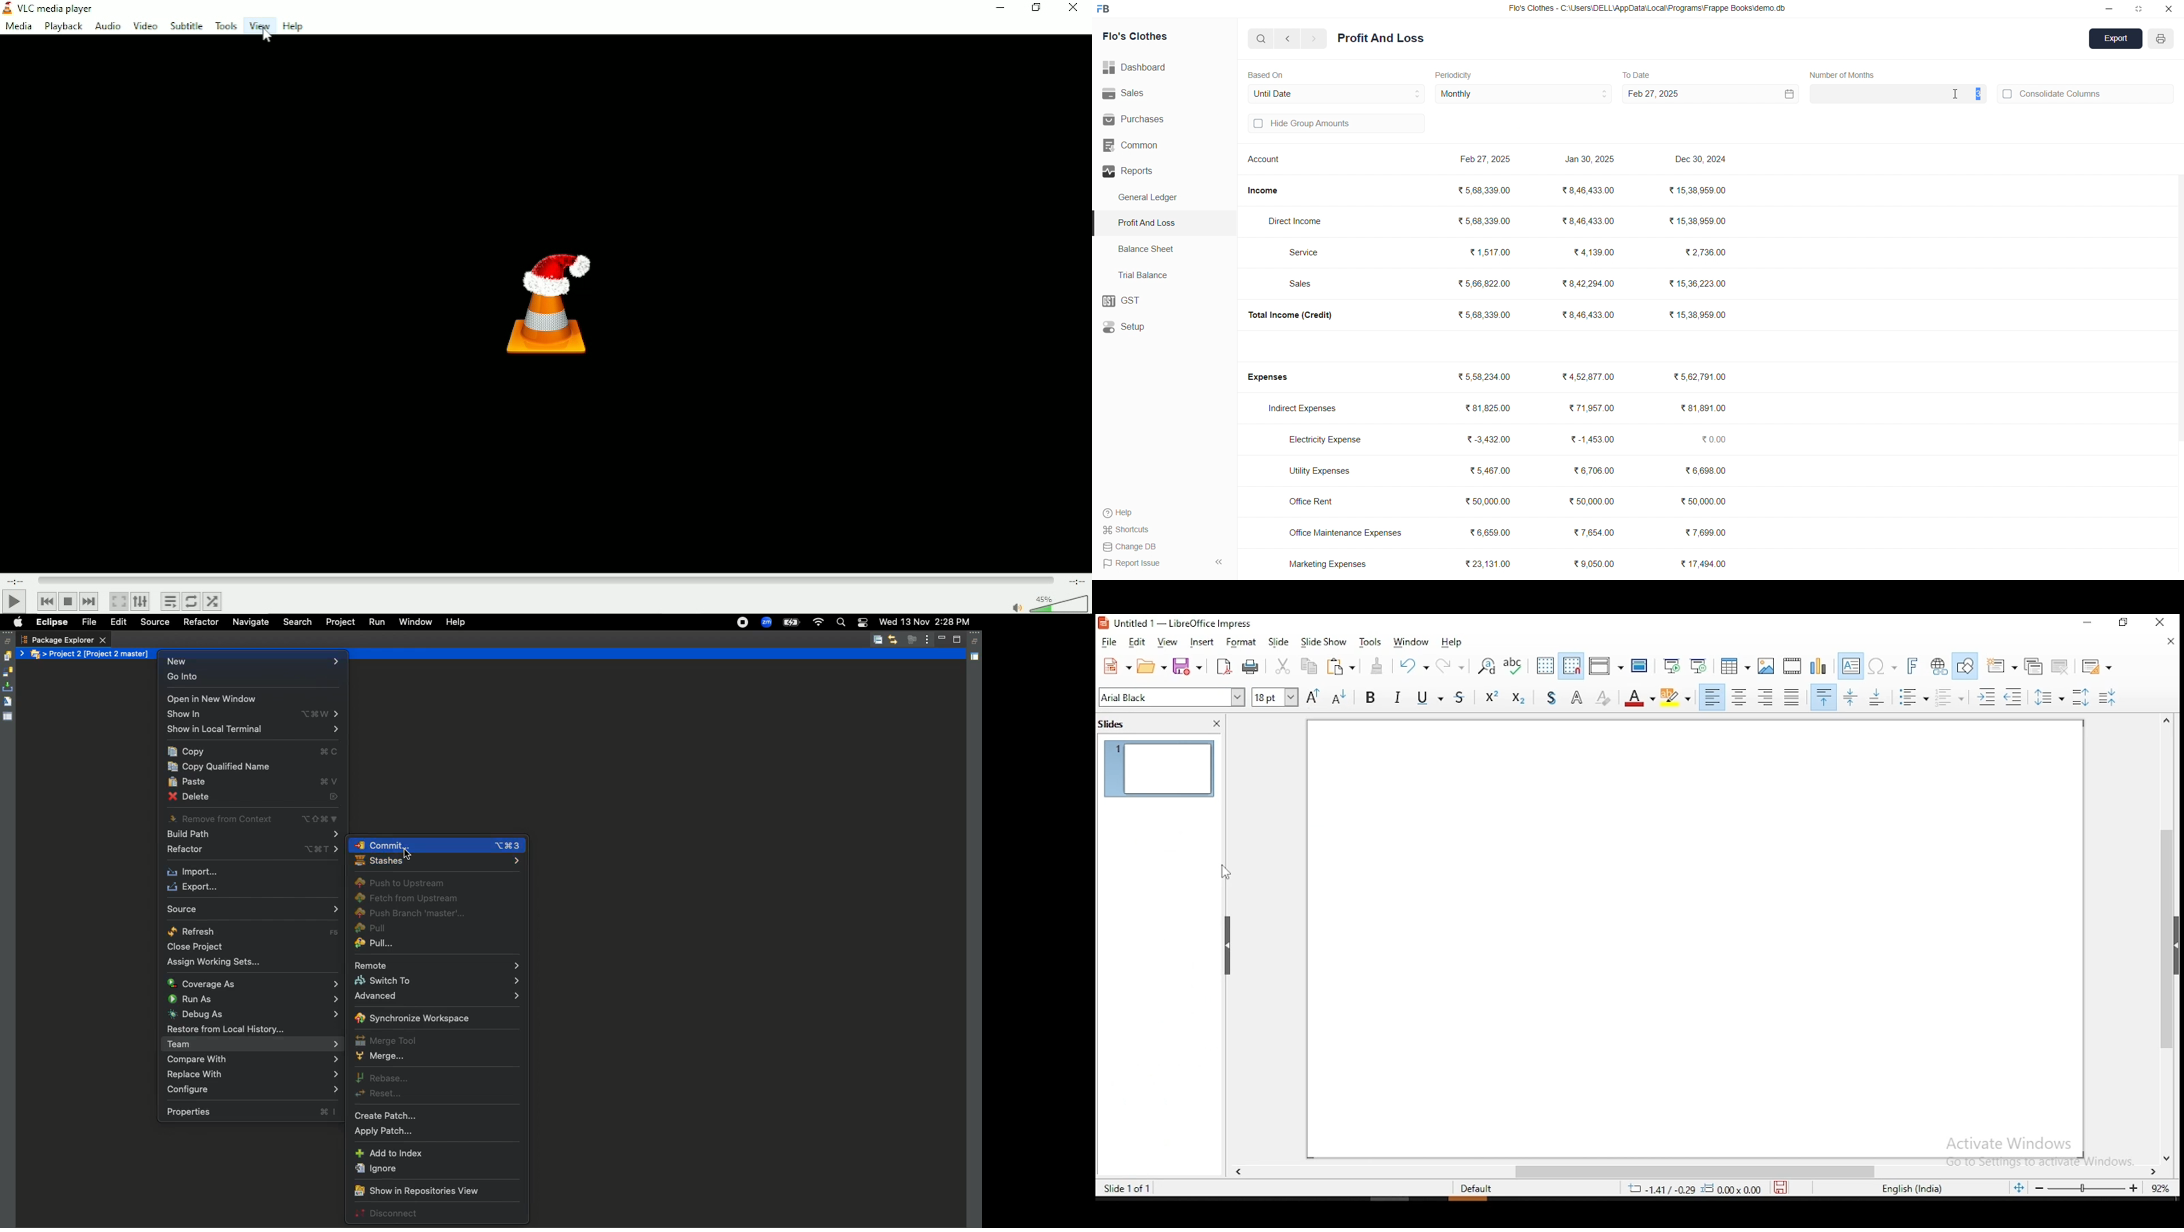 Image resolution: width=2184 pixels, height=1232 pixels. Describe the element at coordinates (1705, 503) in the screenshot. I see `₹50,000.00` at that location.